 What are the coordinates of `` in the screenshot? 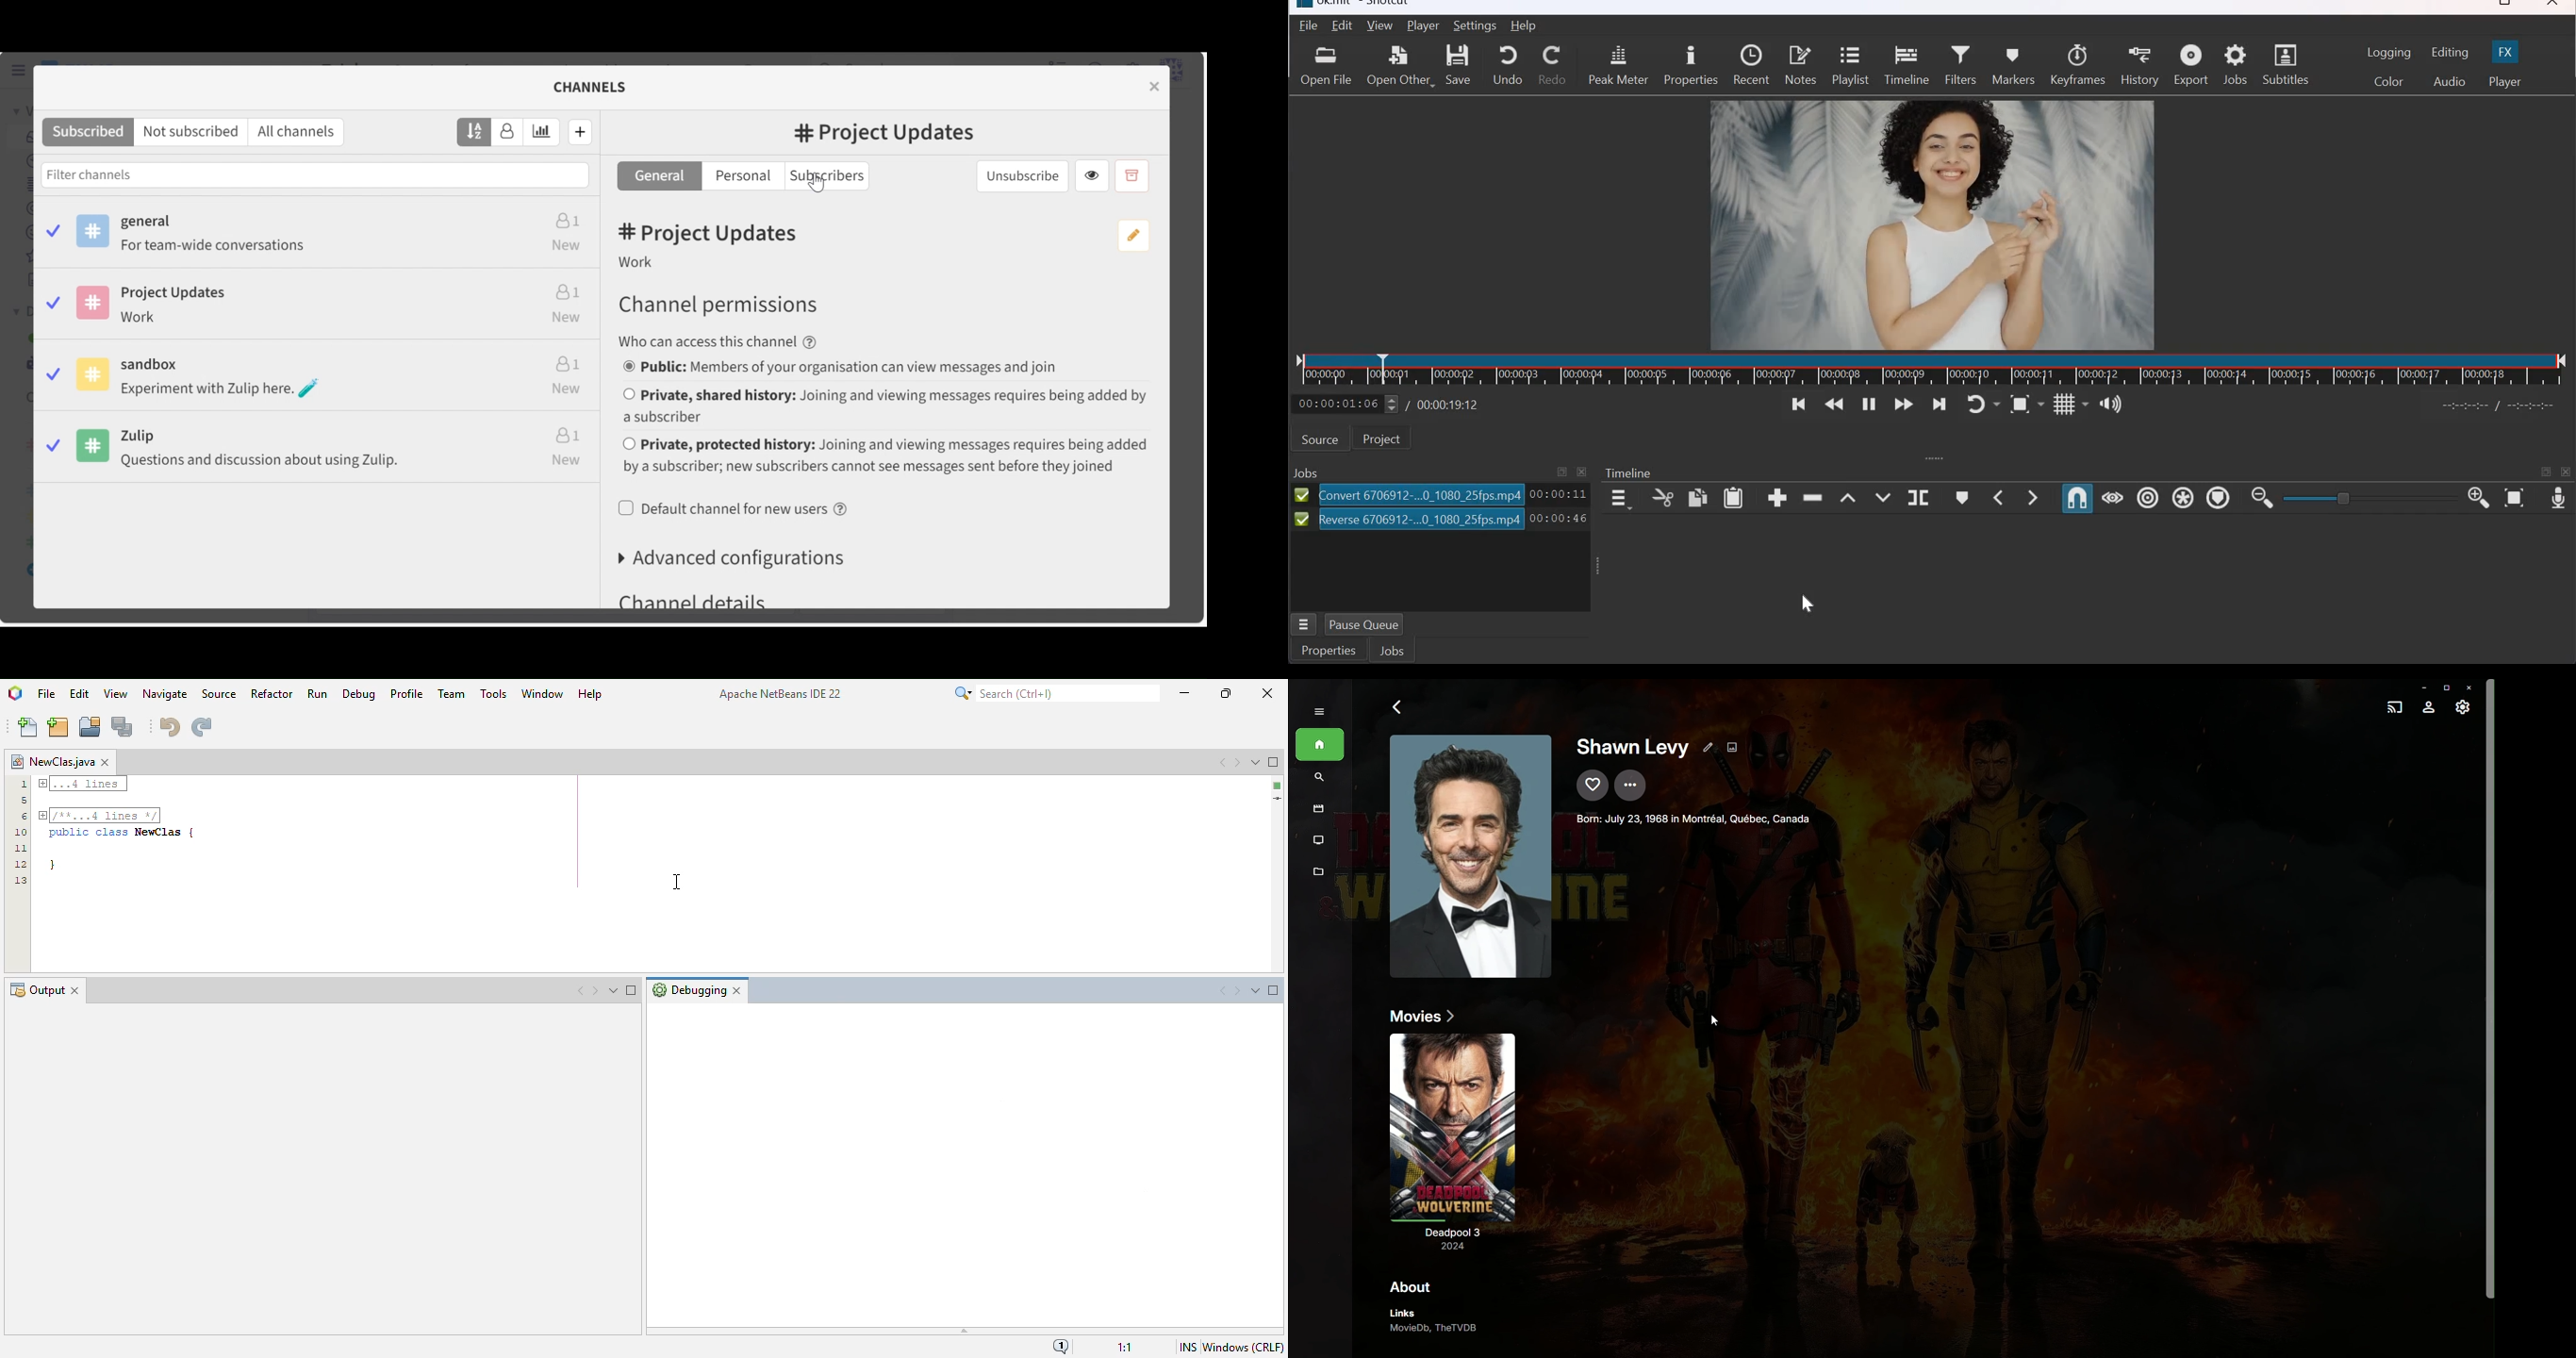 It's located at (87, 132).